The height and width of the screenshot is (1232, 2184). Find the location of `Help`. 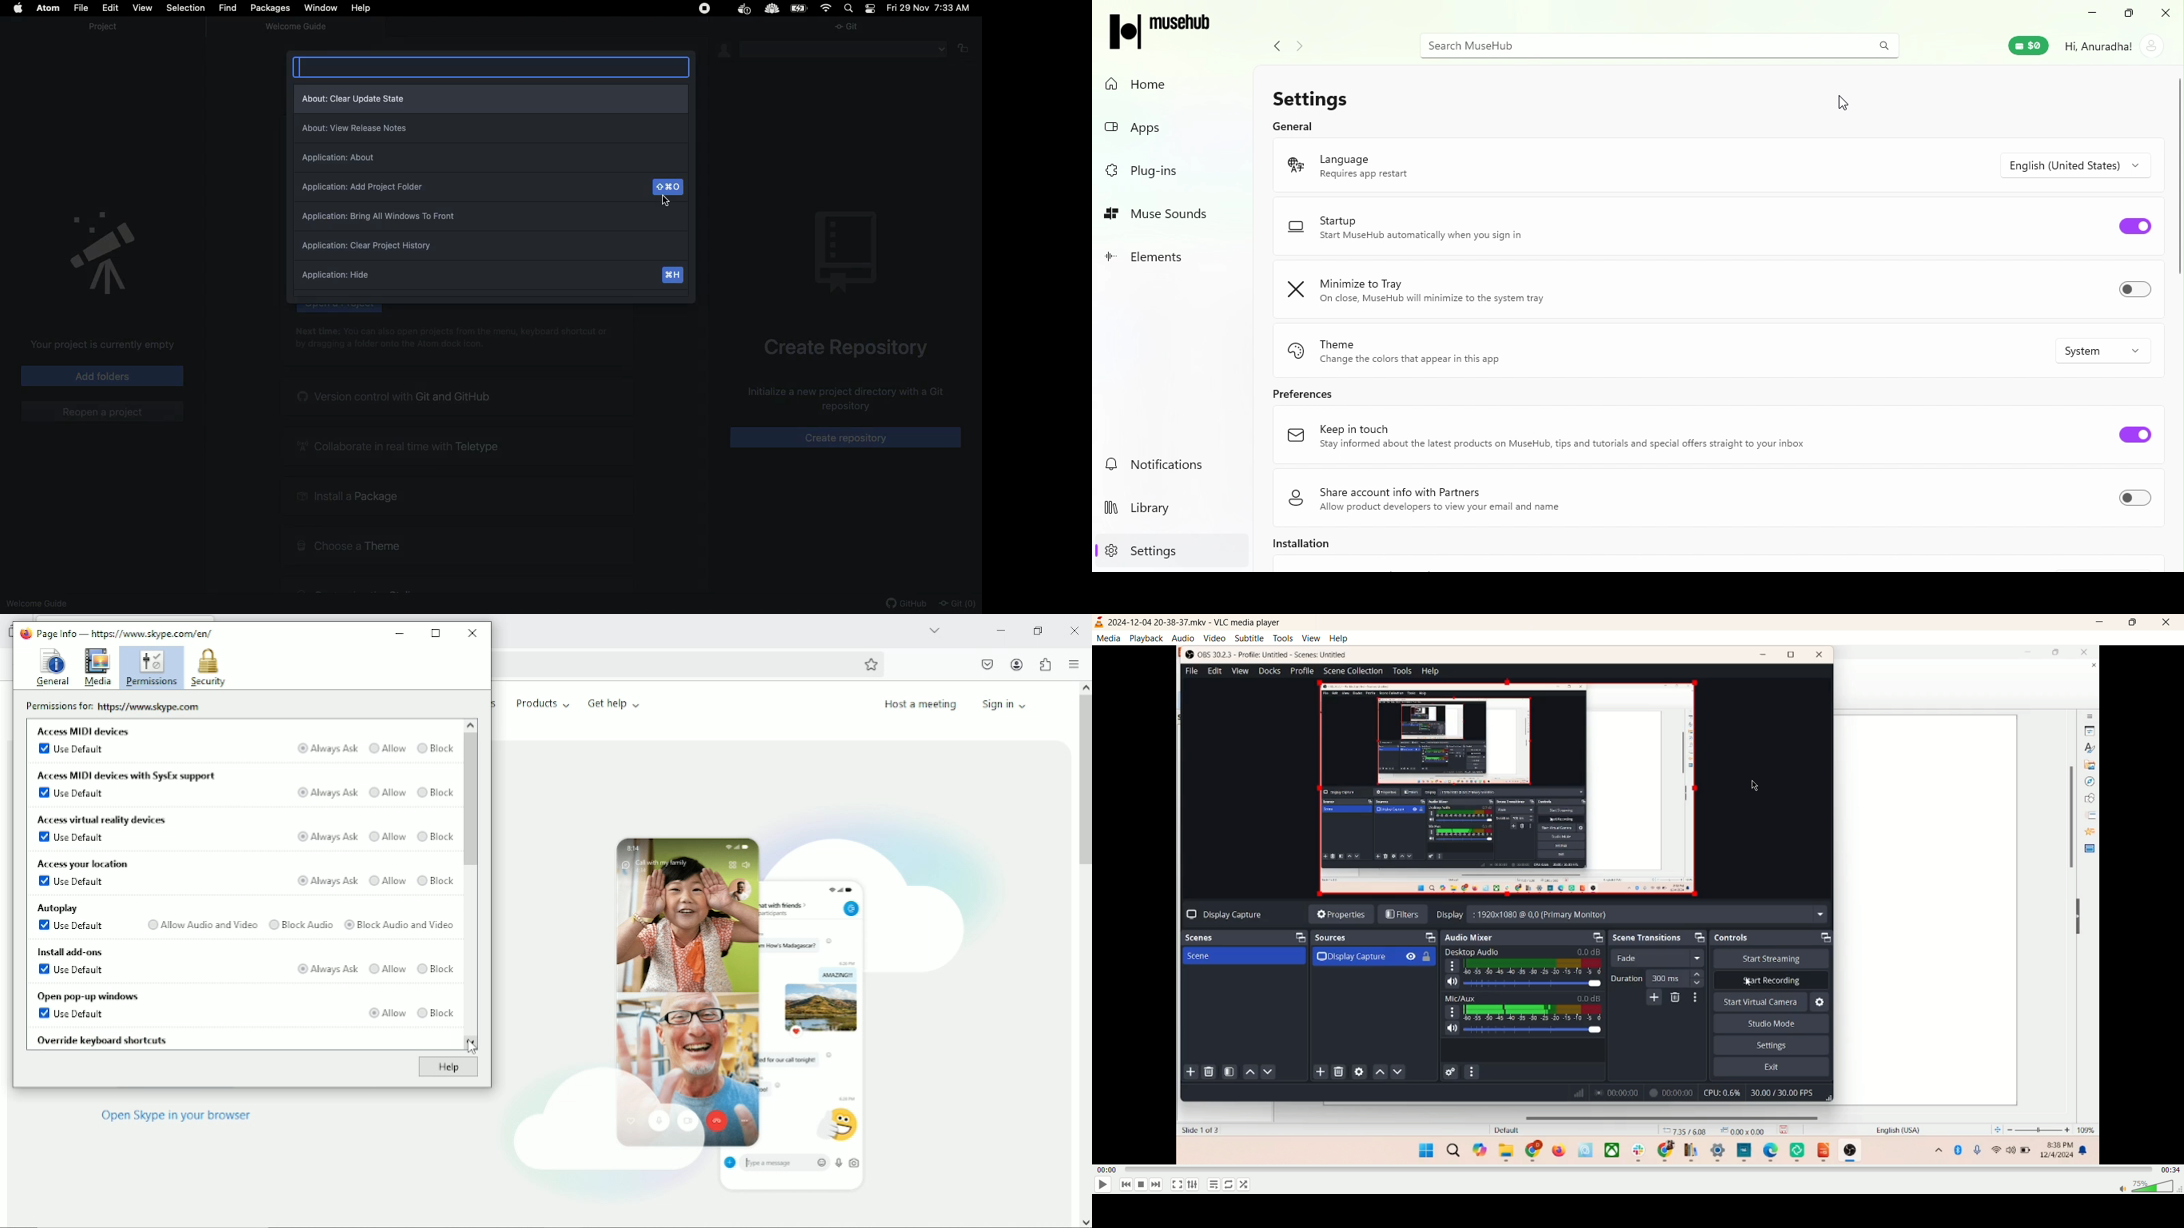

Help is located at coordinates (361, 8).